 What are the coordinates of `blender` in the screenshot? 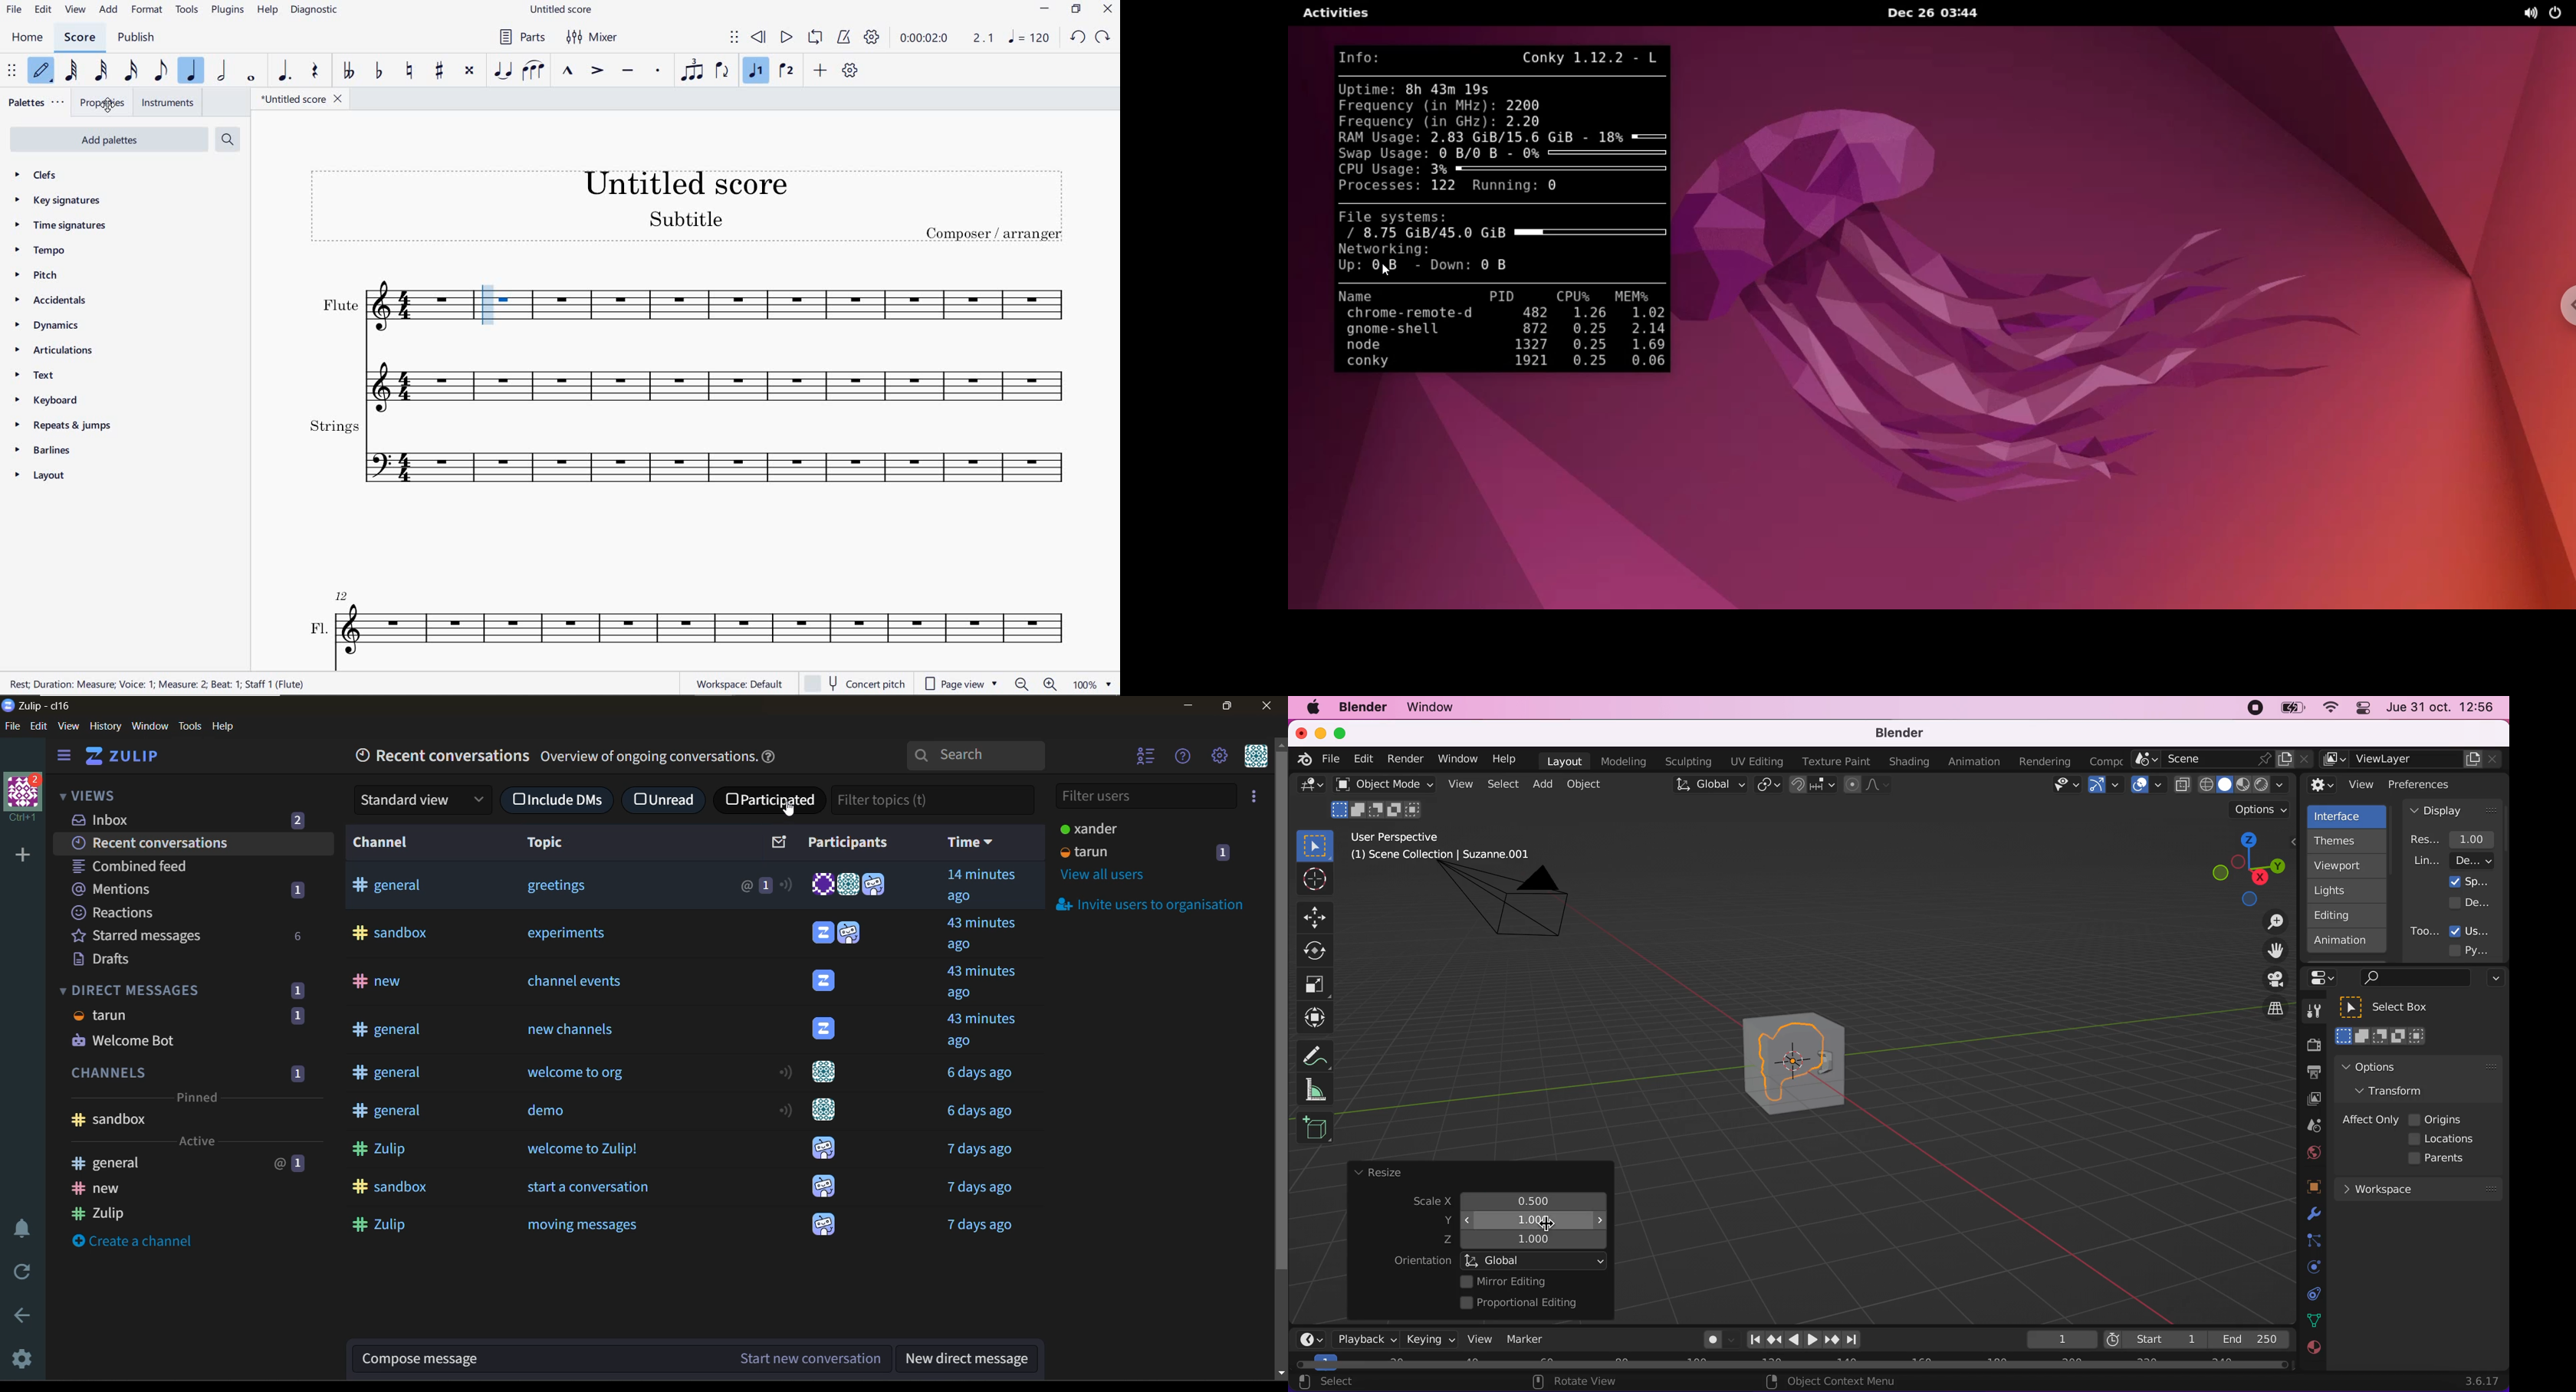 It's located at (1893, 734).